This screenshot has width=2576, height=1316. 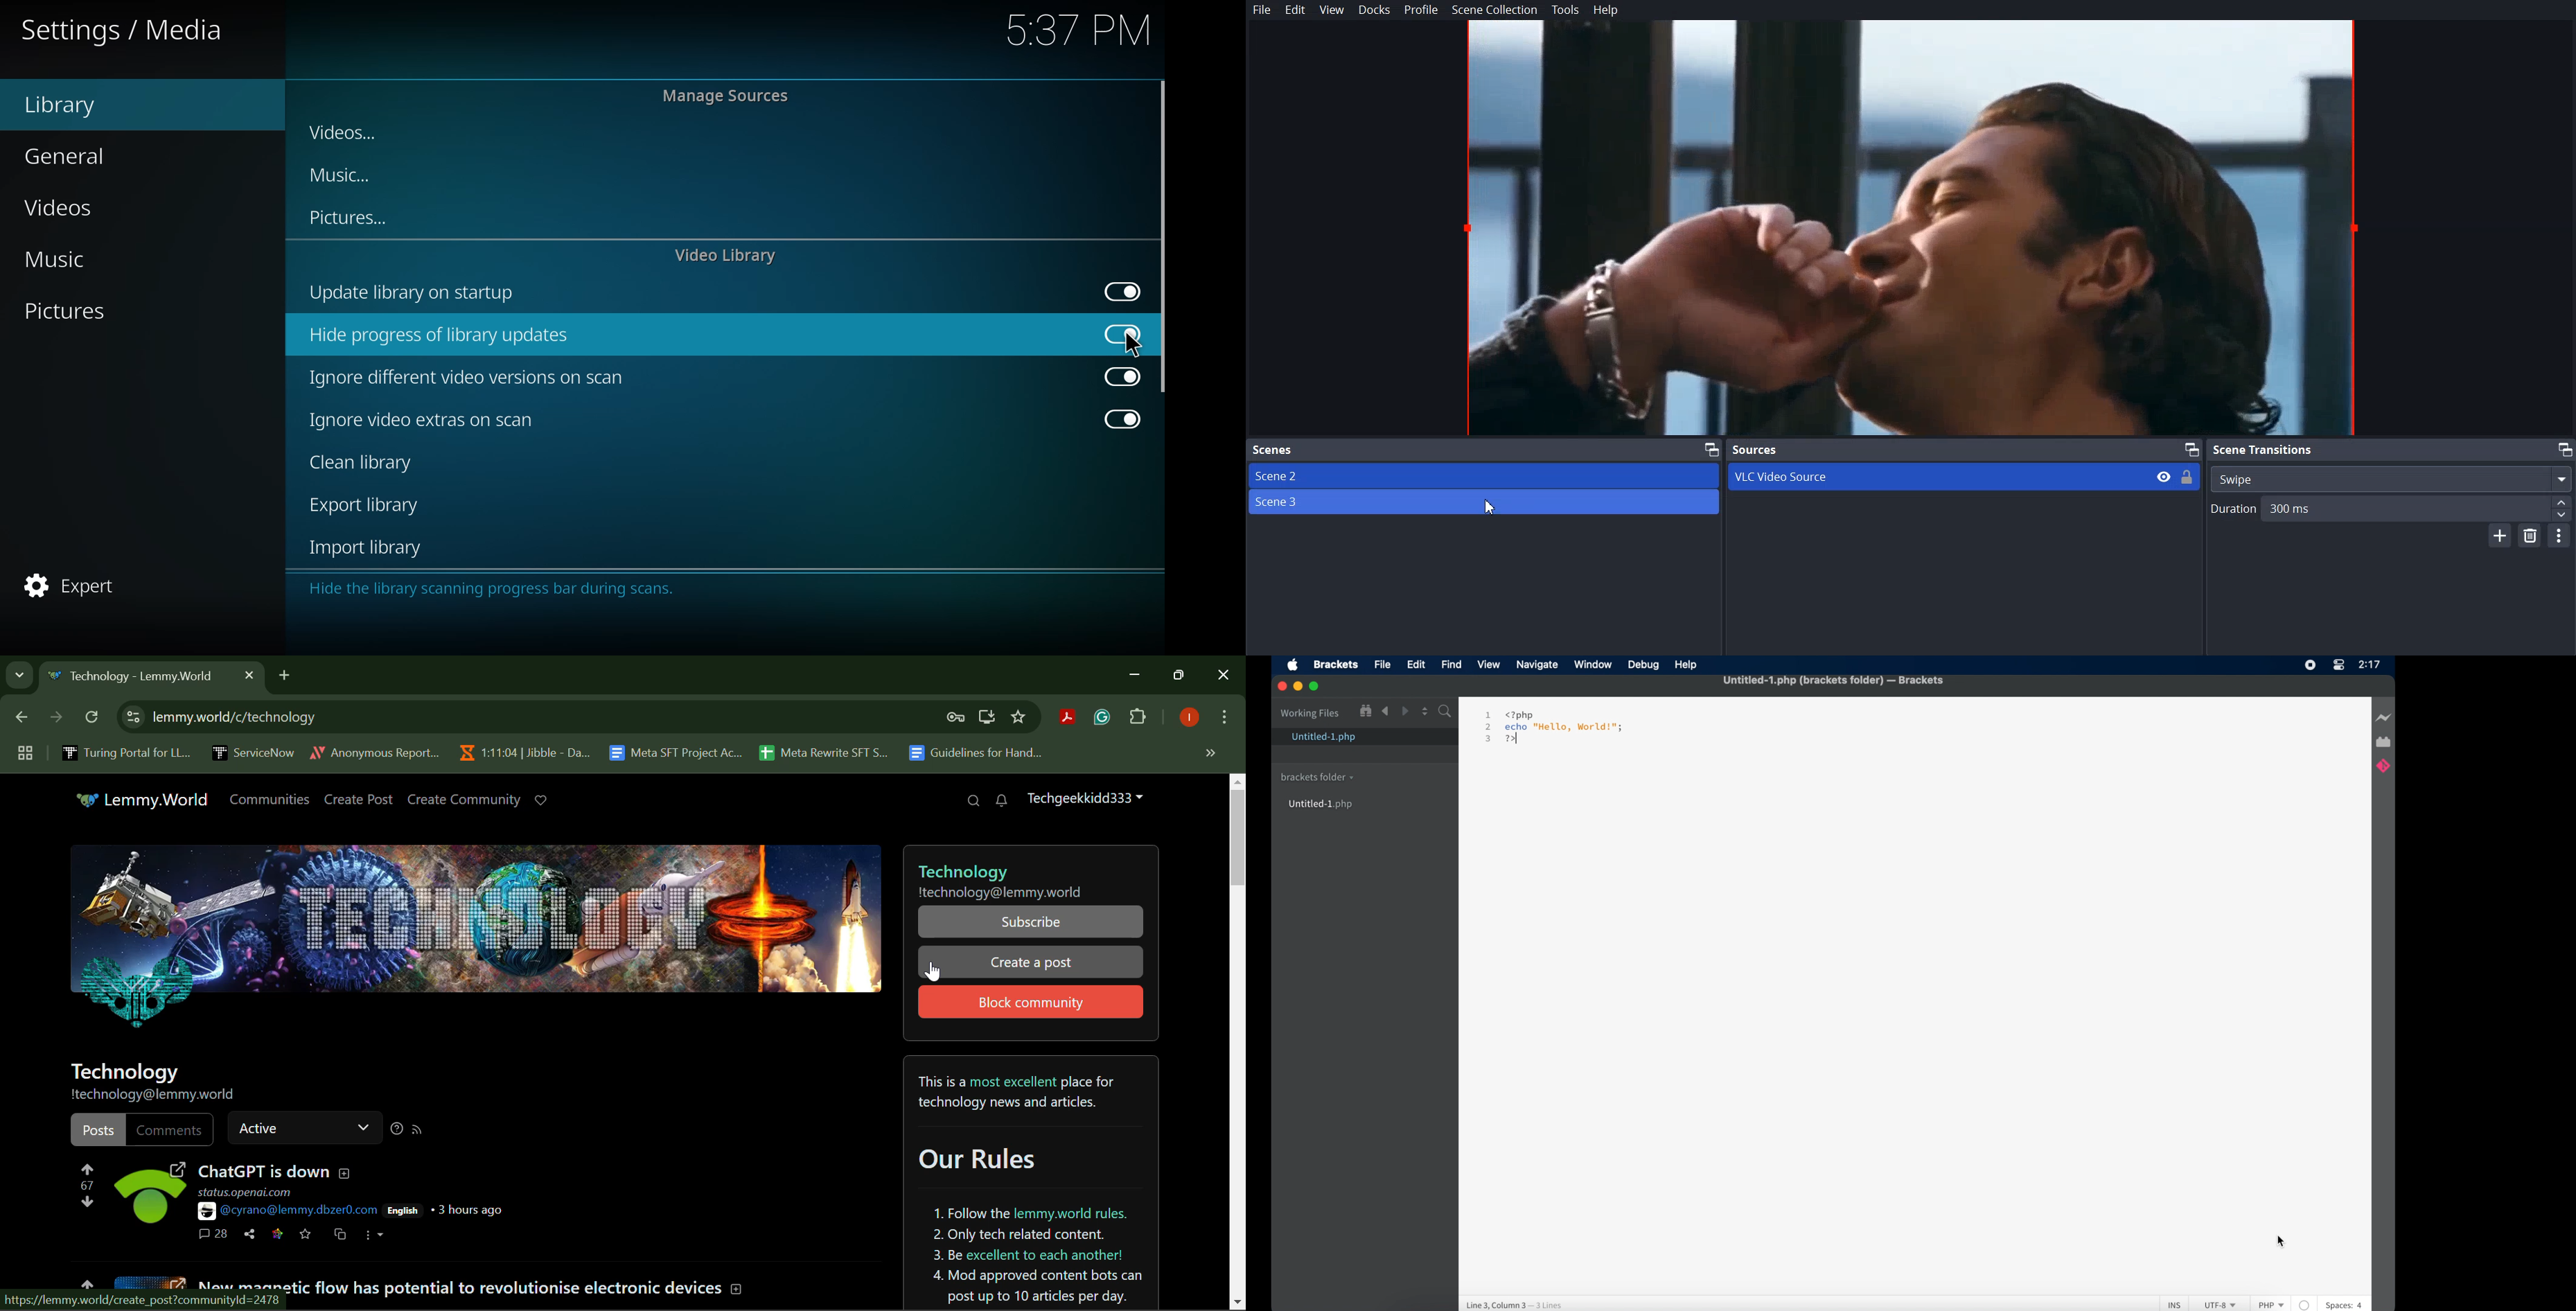 What do you see at coordinates (2531, 537) in the screenshot?
I see `Remove Scene Transition` at bounding box center [2531, 537].